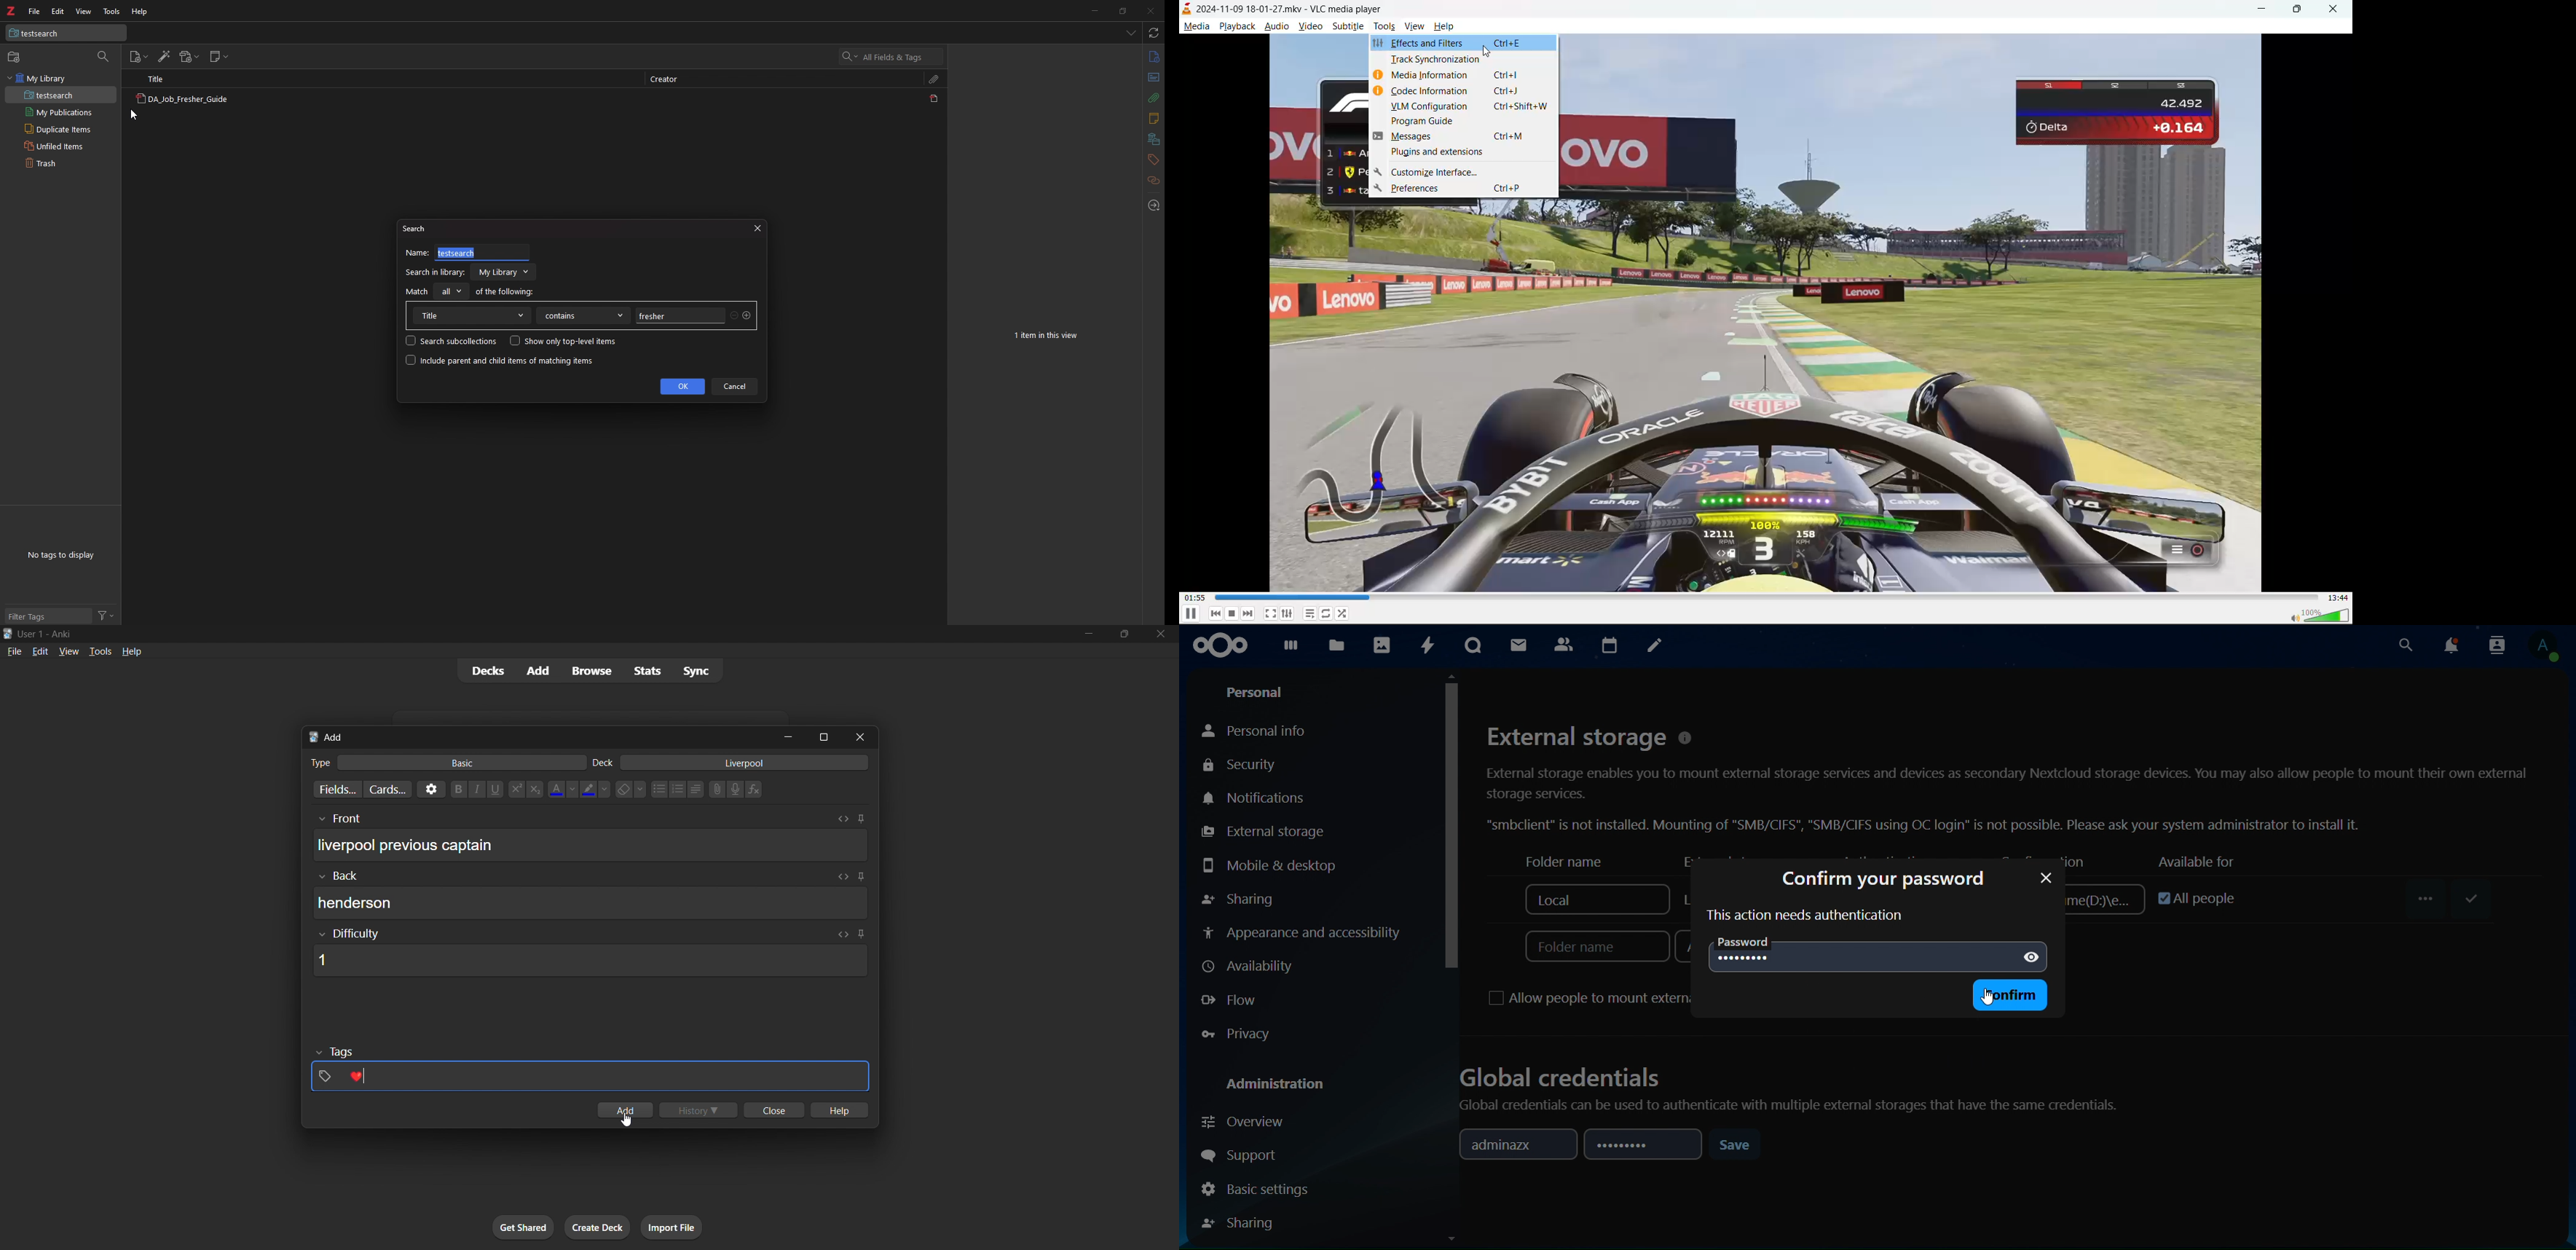 The height and width of the screenshot is (1260, 2576). I want to click on customize fields, so click(332, 790).